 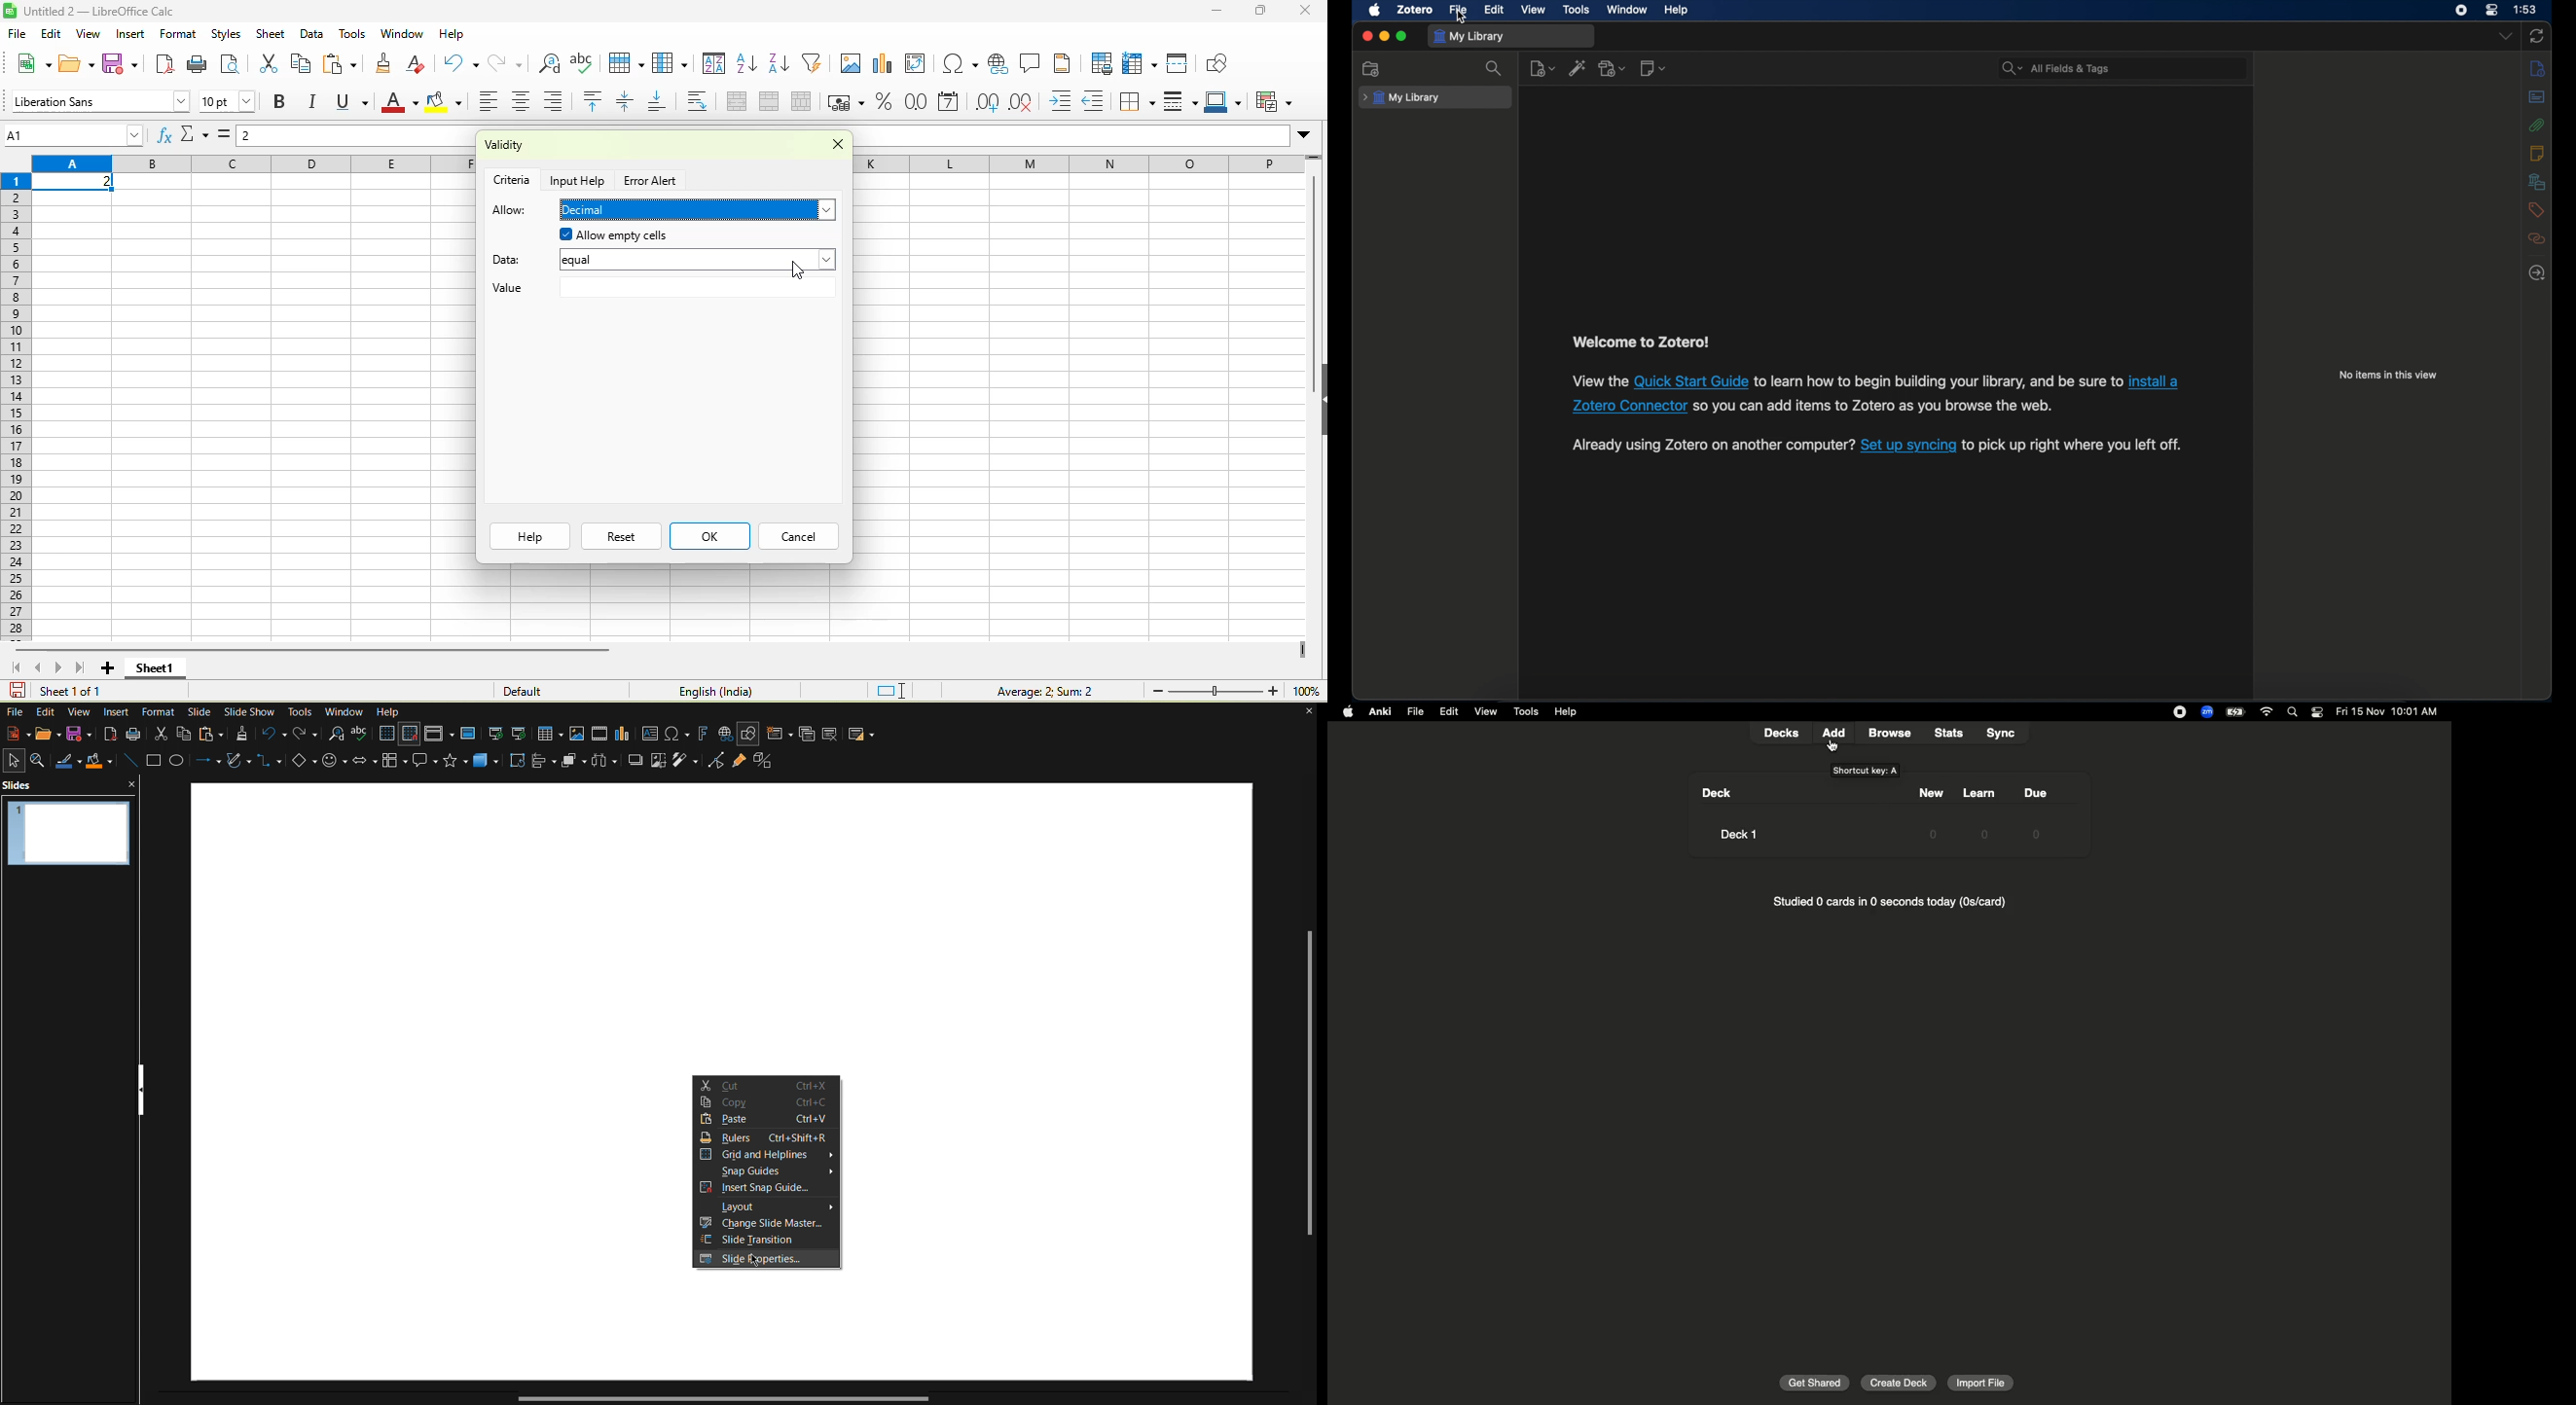 What do you see at coordinates (229, 101) in the screenshot?
I see `font size` at bounding box center [229, 101].